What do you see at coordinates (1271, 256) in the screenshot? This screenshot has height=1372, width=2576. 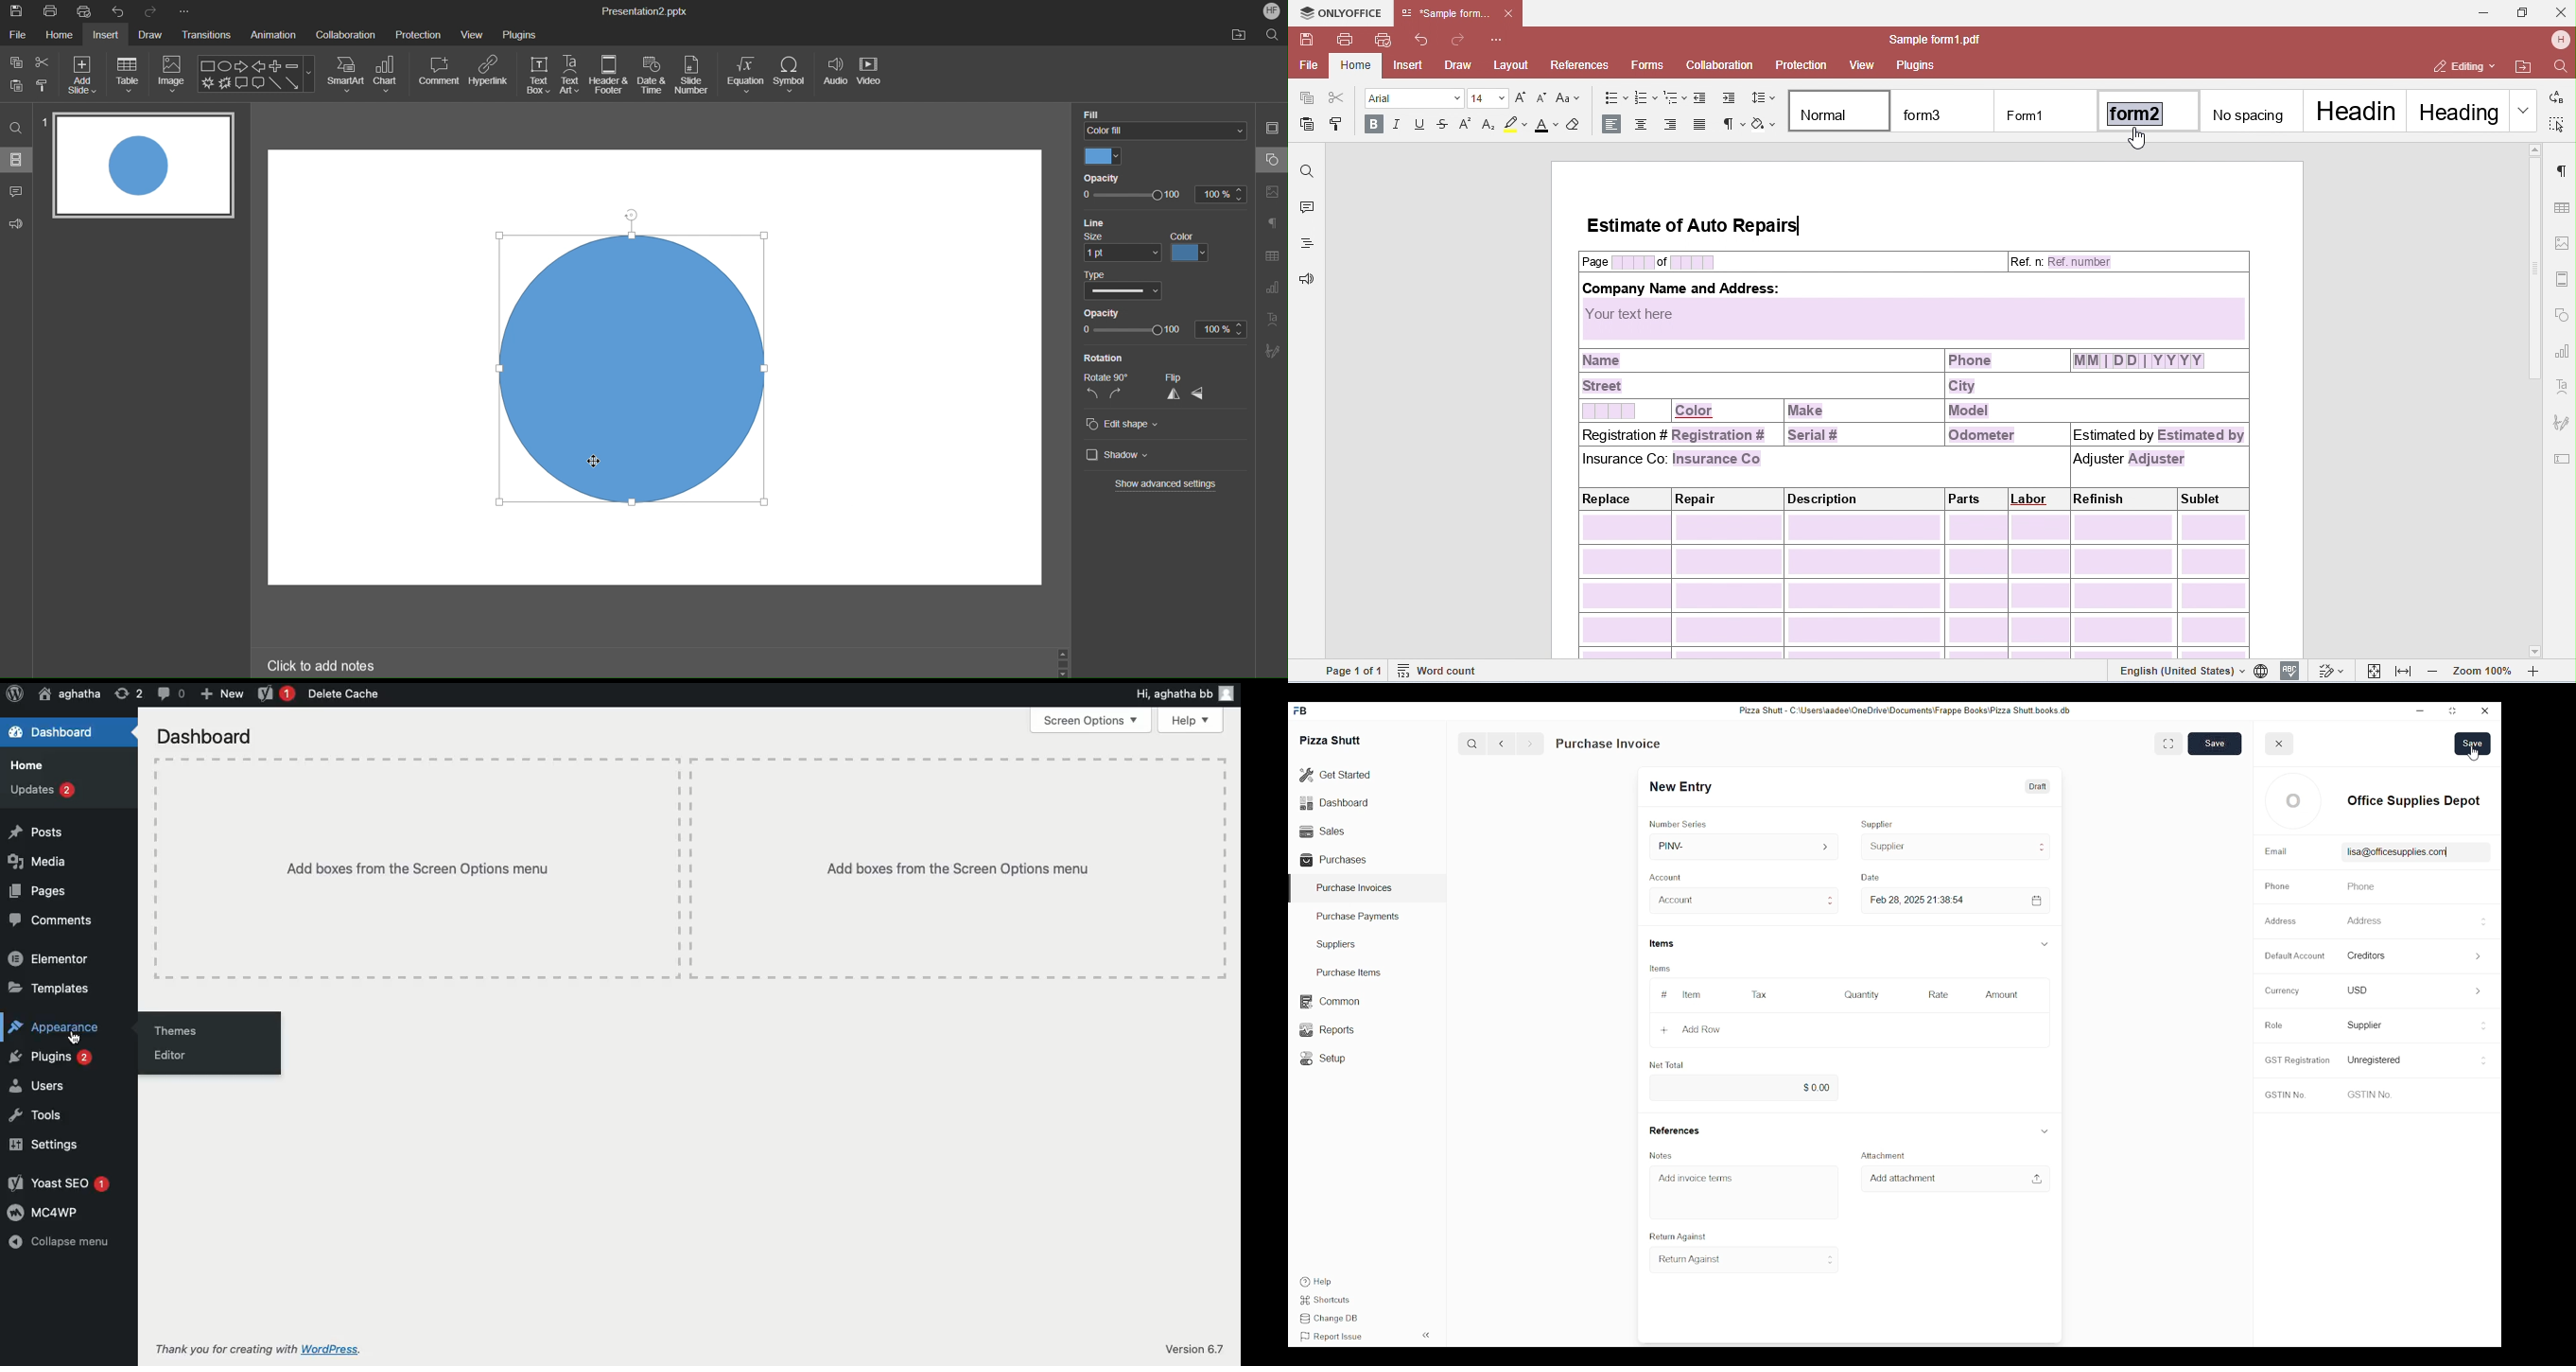 I see `Table Settings` at bounding box center [1271, 256].